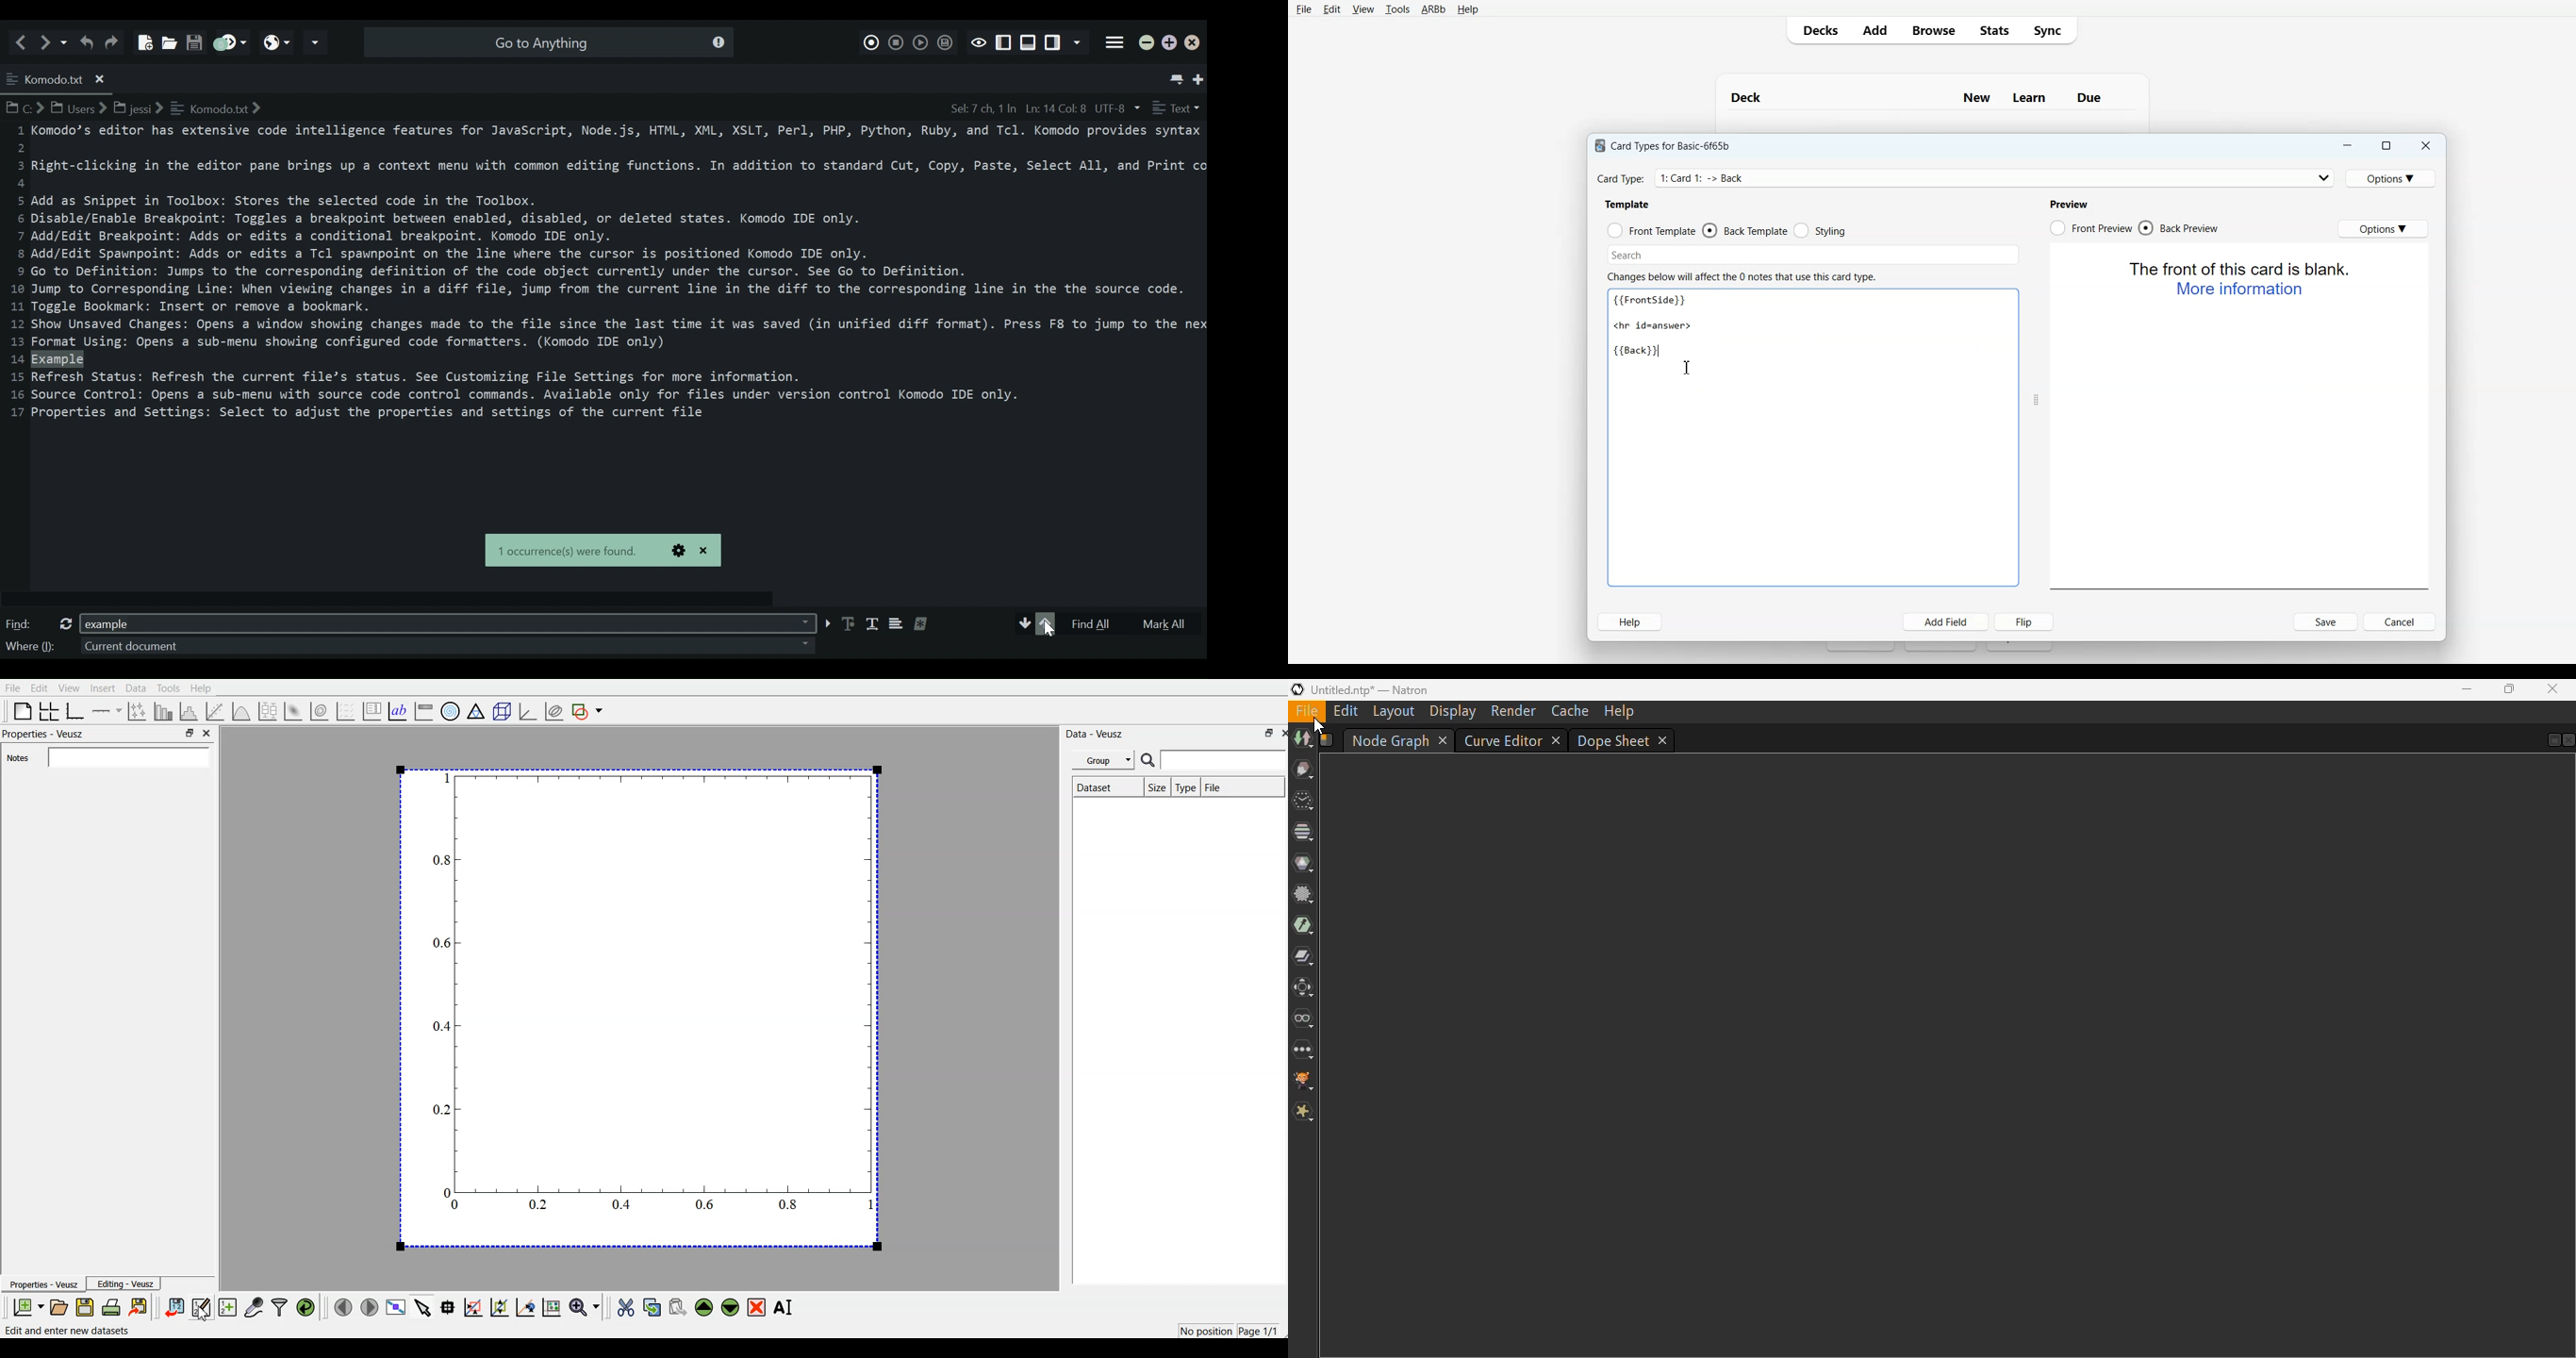  Describe the element at coordinates (1664, 326) in the screenshot. I see `Text 1` at that location.